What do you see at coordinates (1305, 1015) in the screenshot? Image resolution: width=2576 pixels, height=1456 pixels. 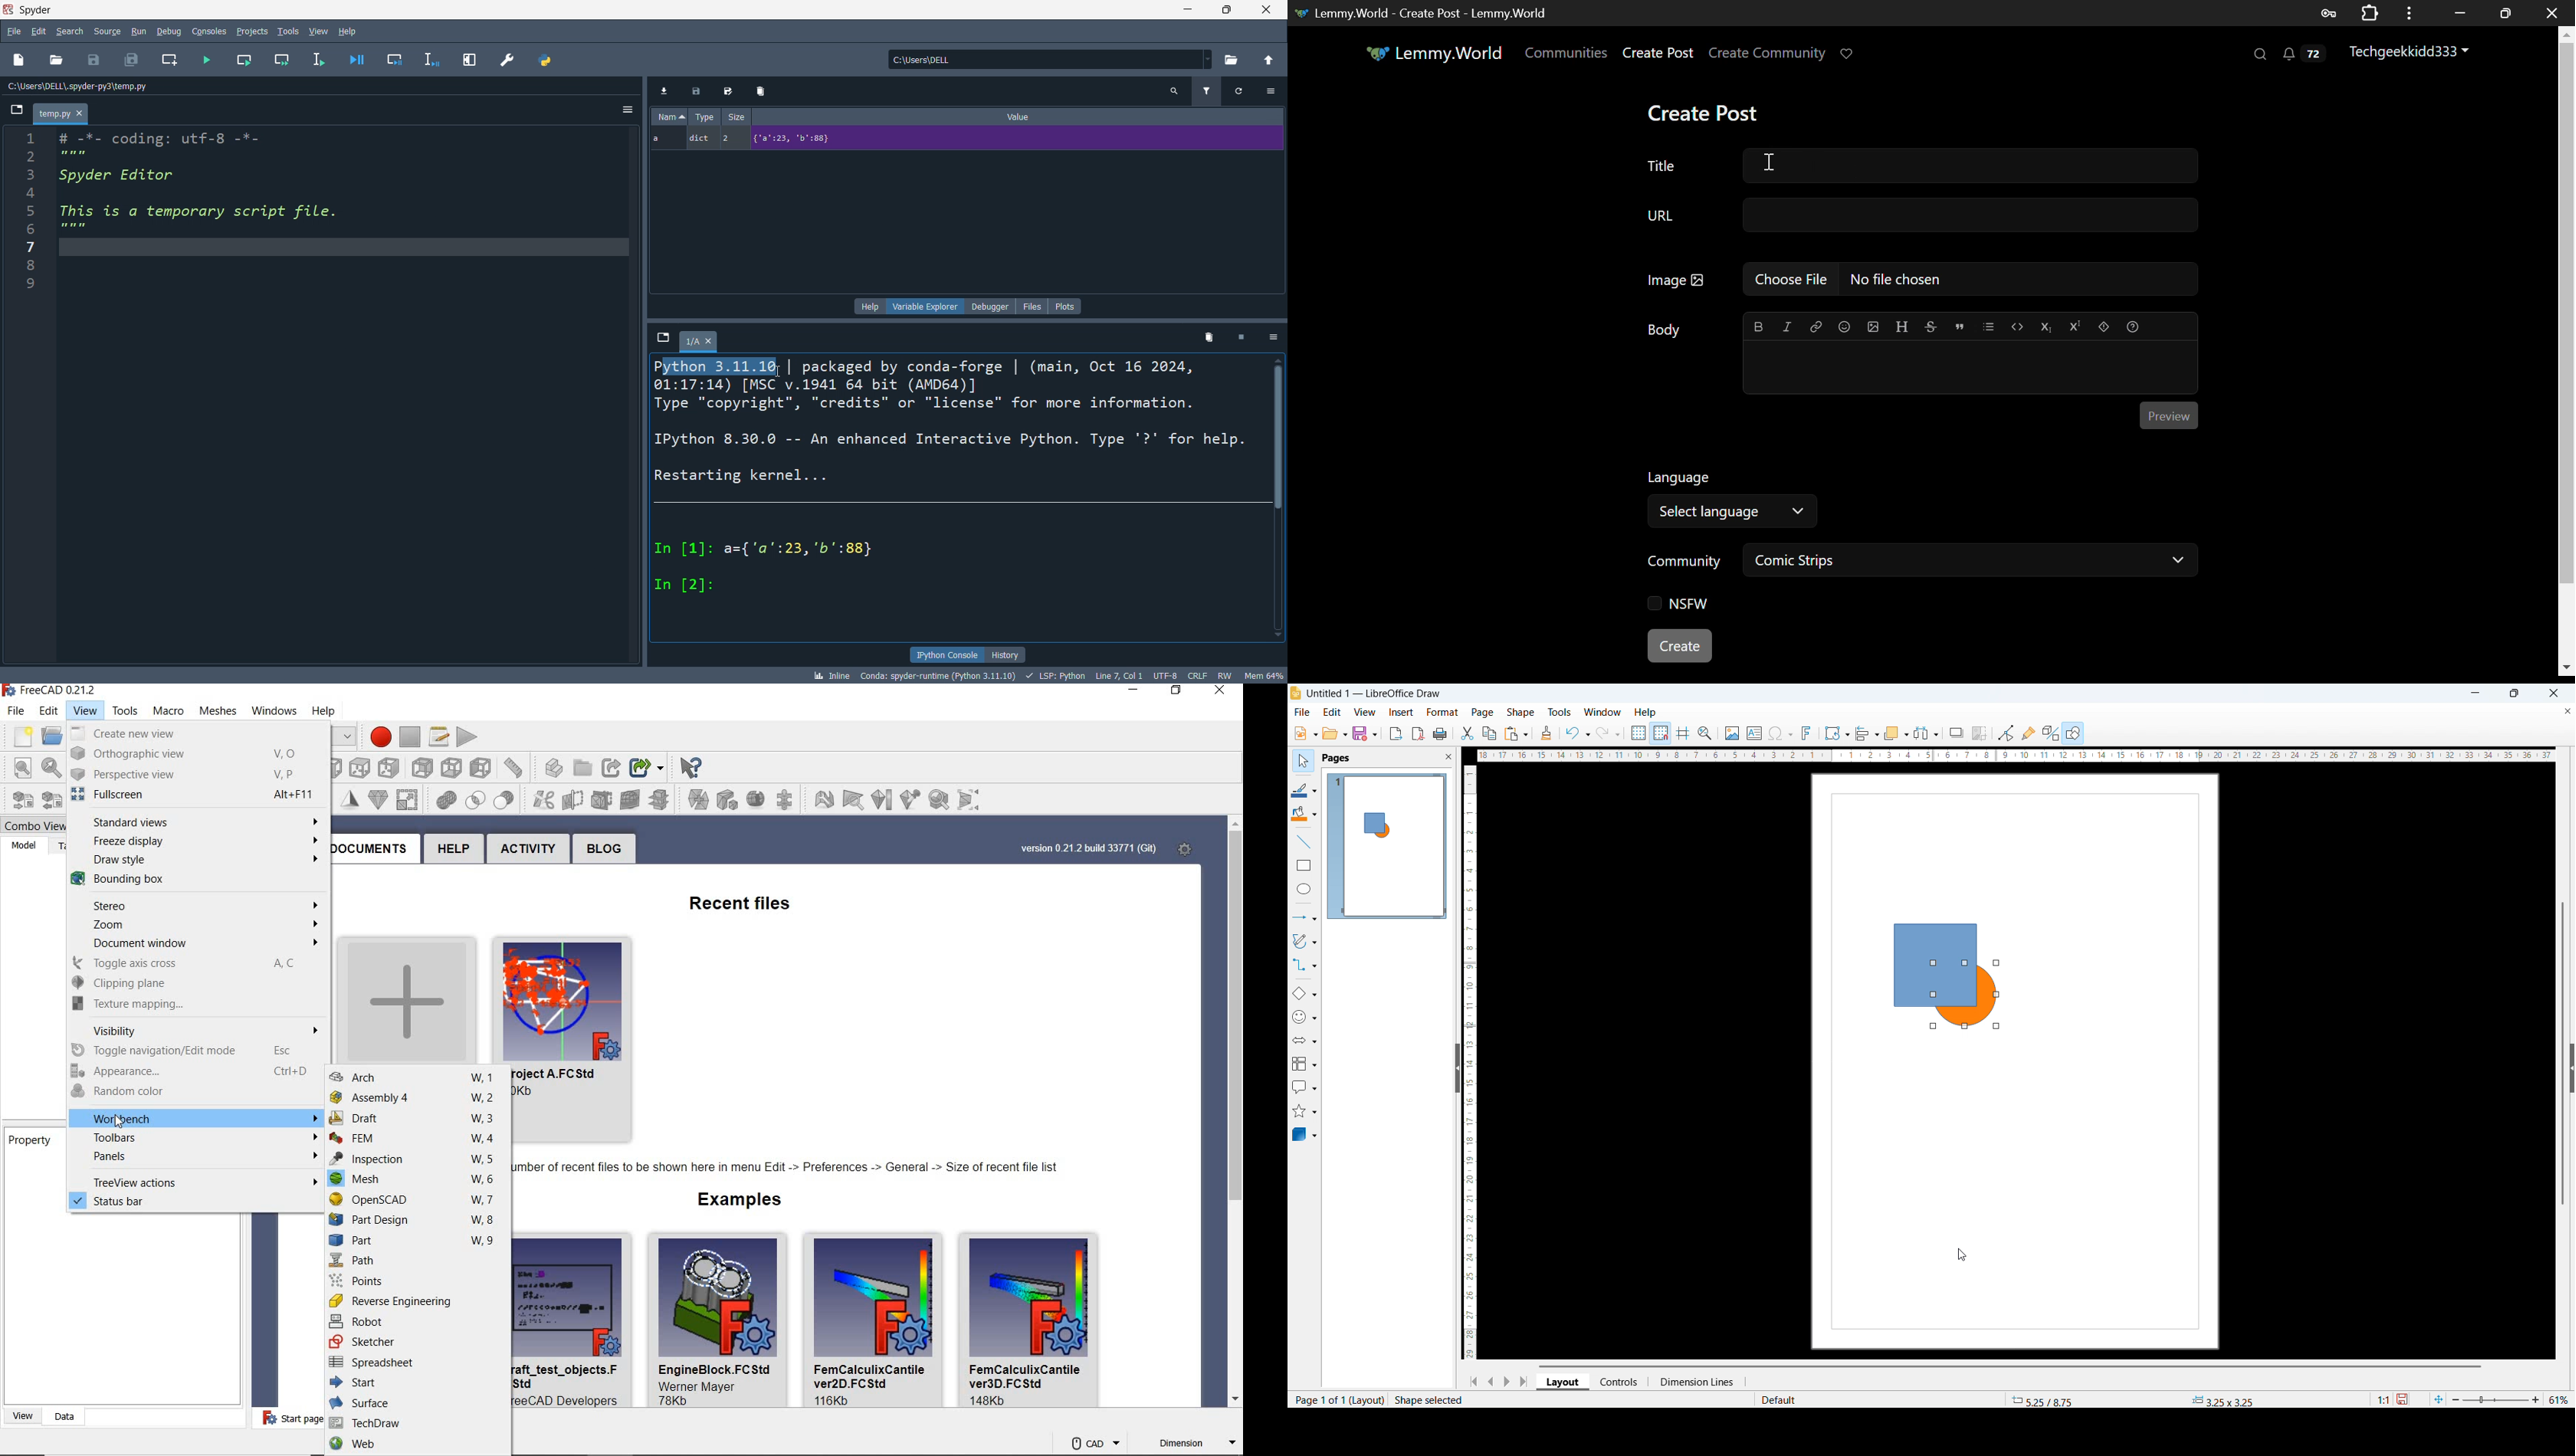 I see `Symbol shapes ` at bounding box center [1305, 1015].